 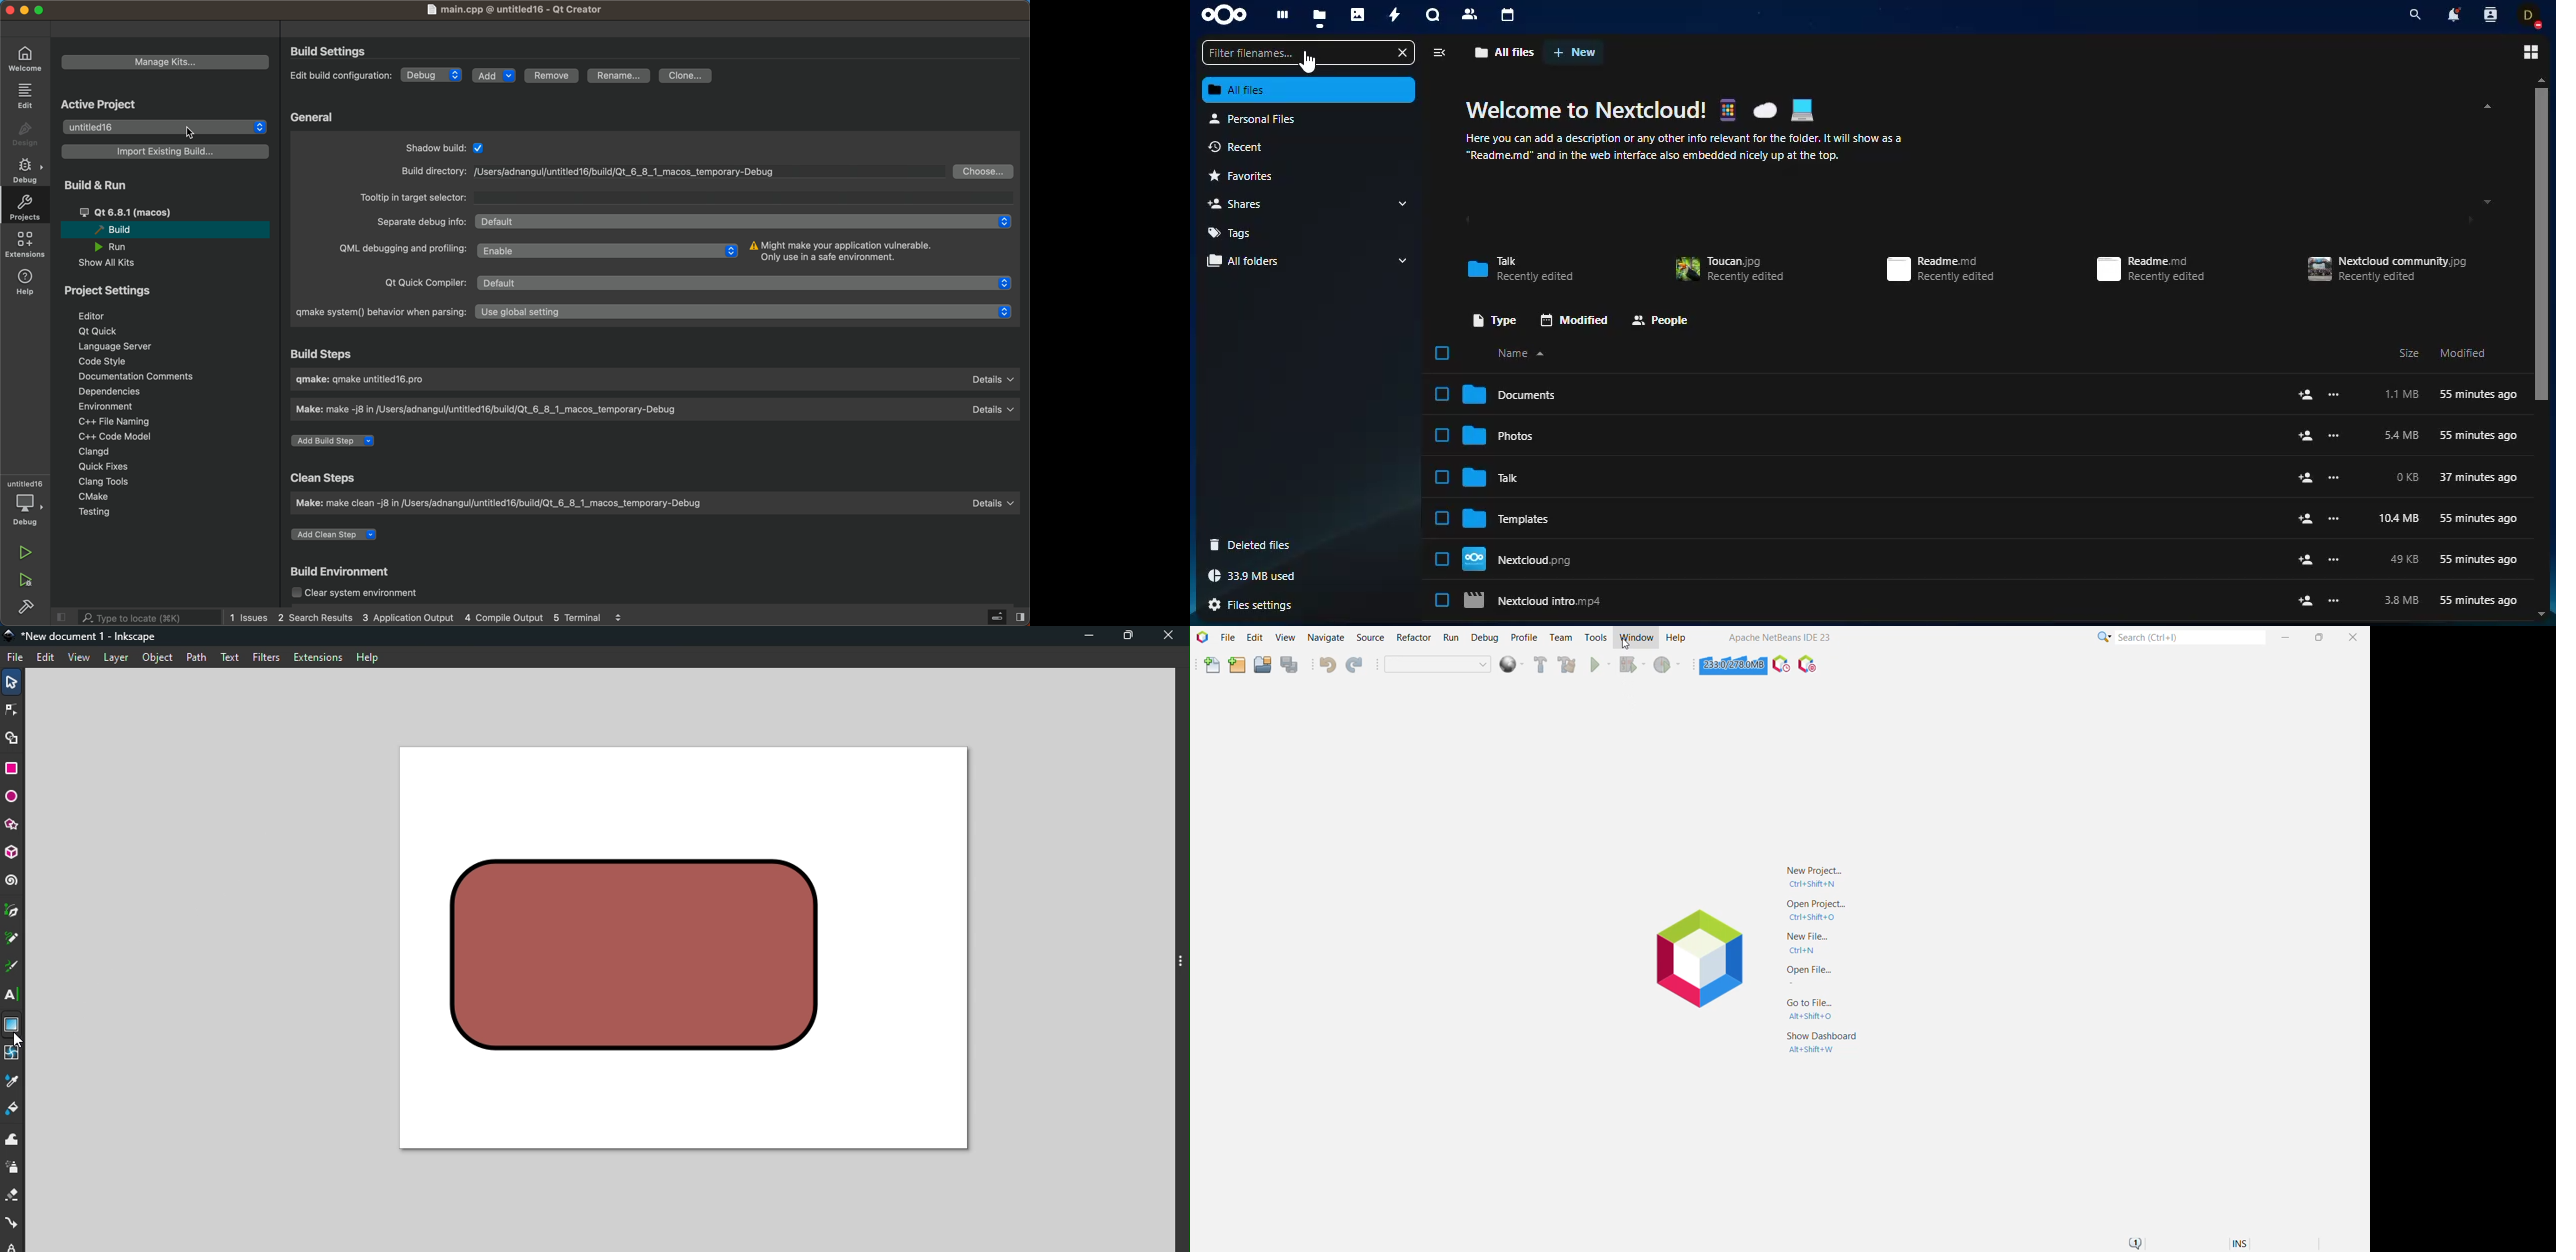 I want to click on View, so click(x=81, y=658).